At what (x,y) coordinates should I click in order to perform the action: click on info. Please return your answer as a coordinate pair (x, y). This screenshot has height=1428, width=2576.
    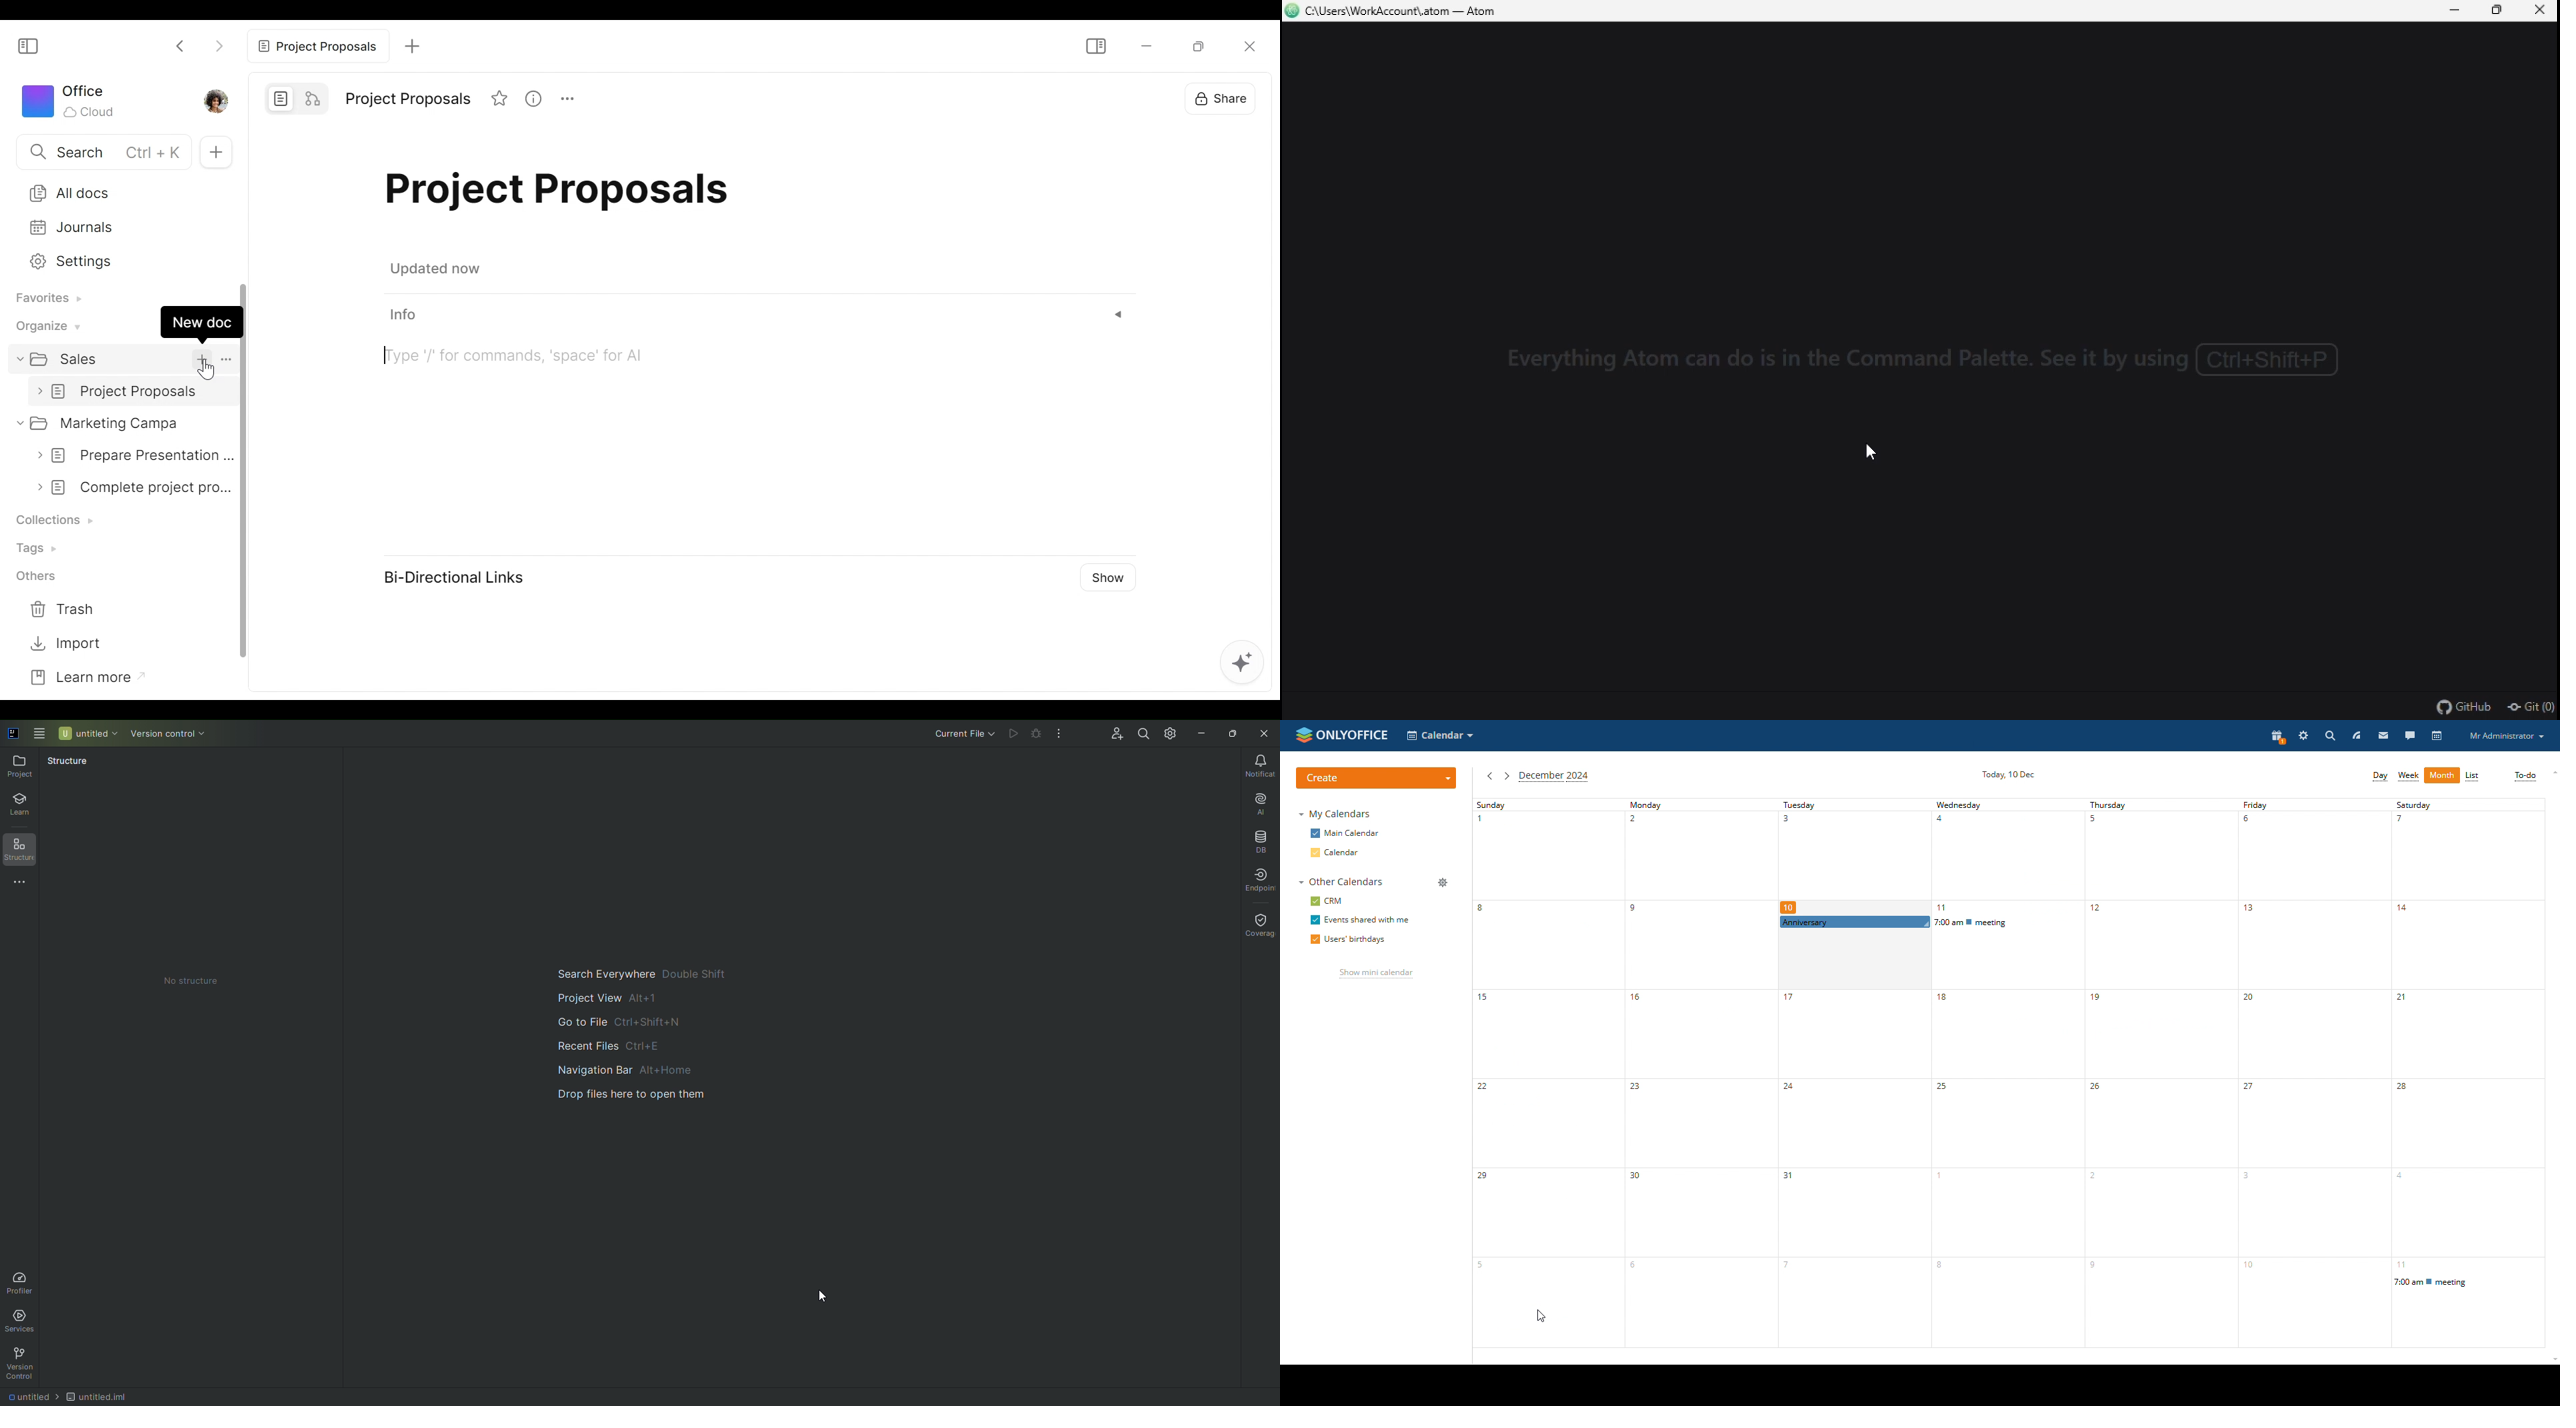
    Looking at the image, I should click on (759, 313).